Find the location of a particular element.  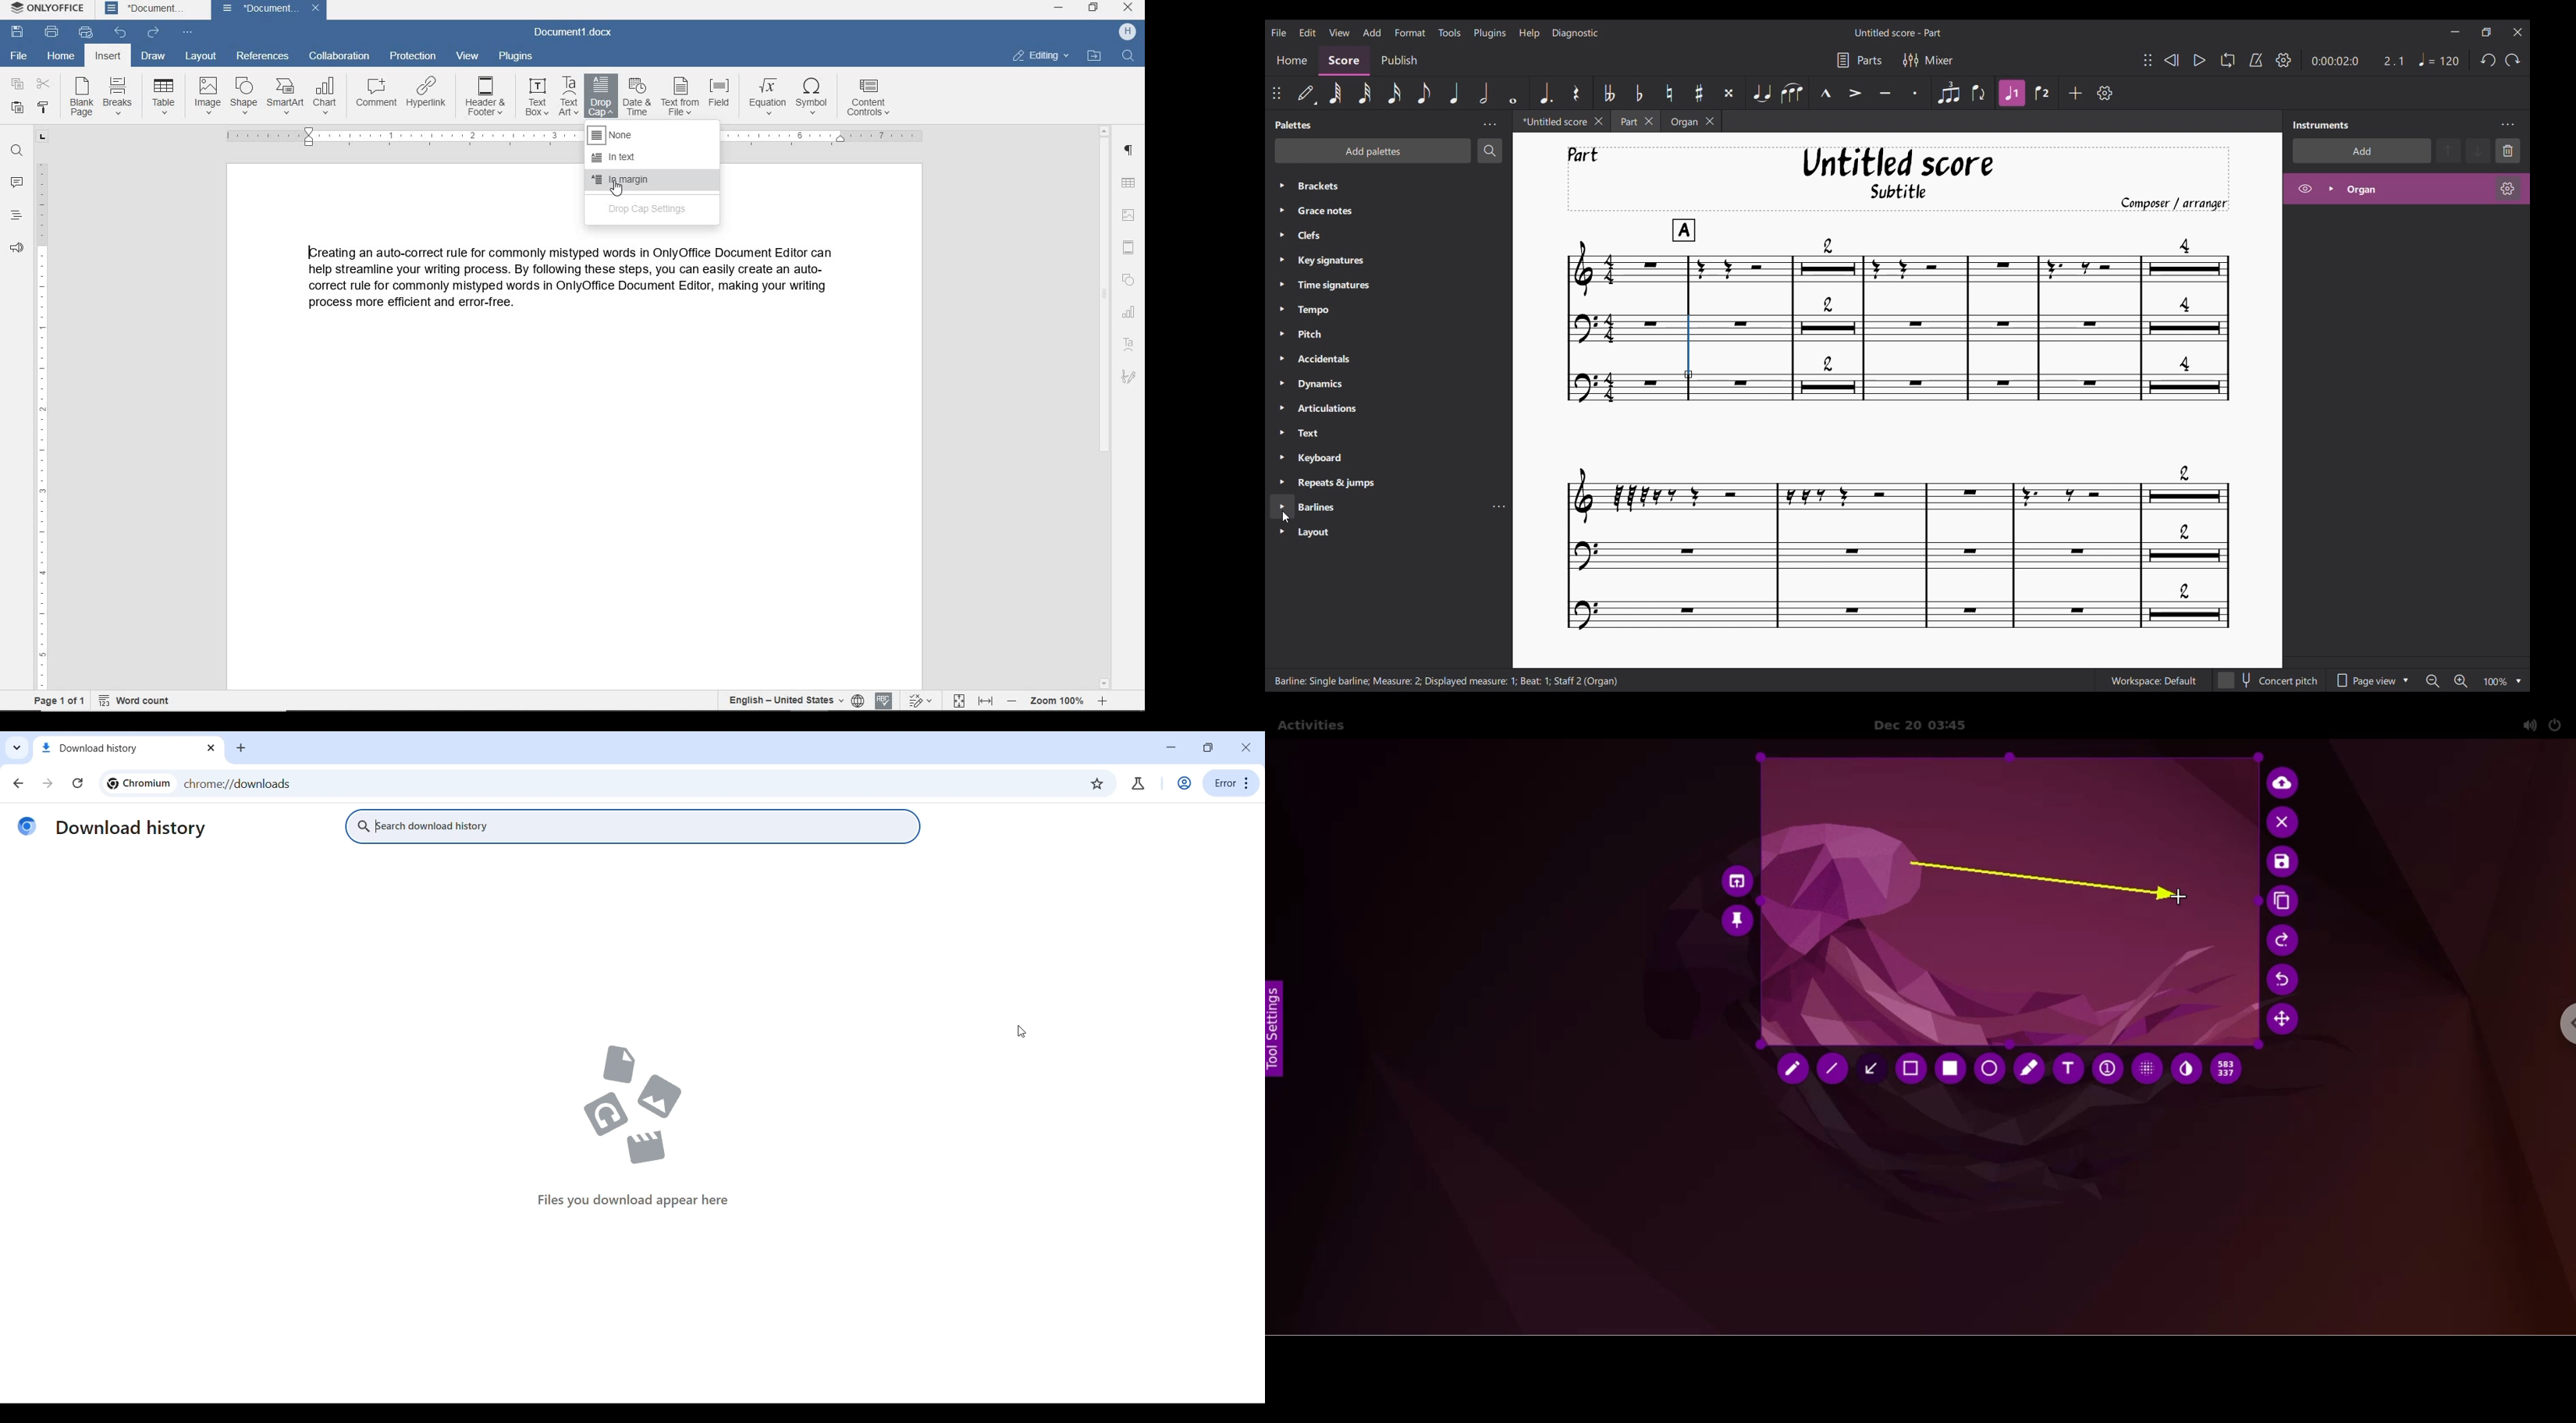

redo is located at coordinates (2285, 940).